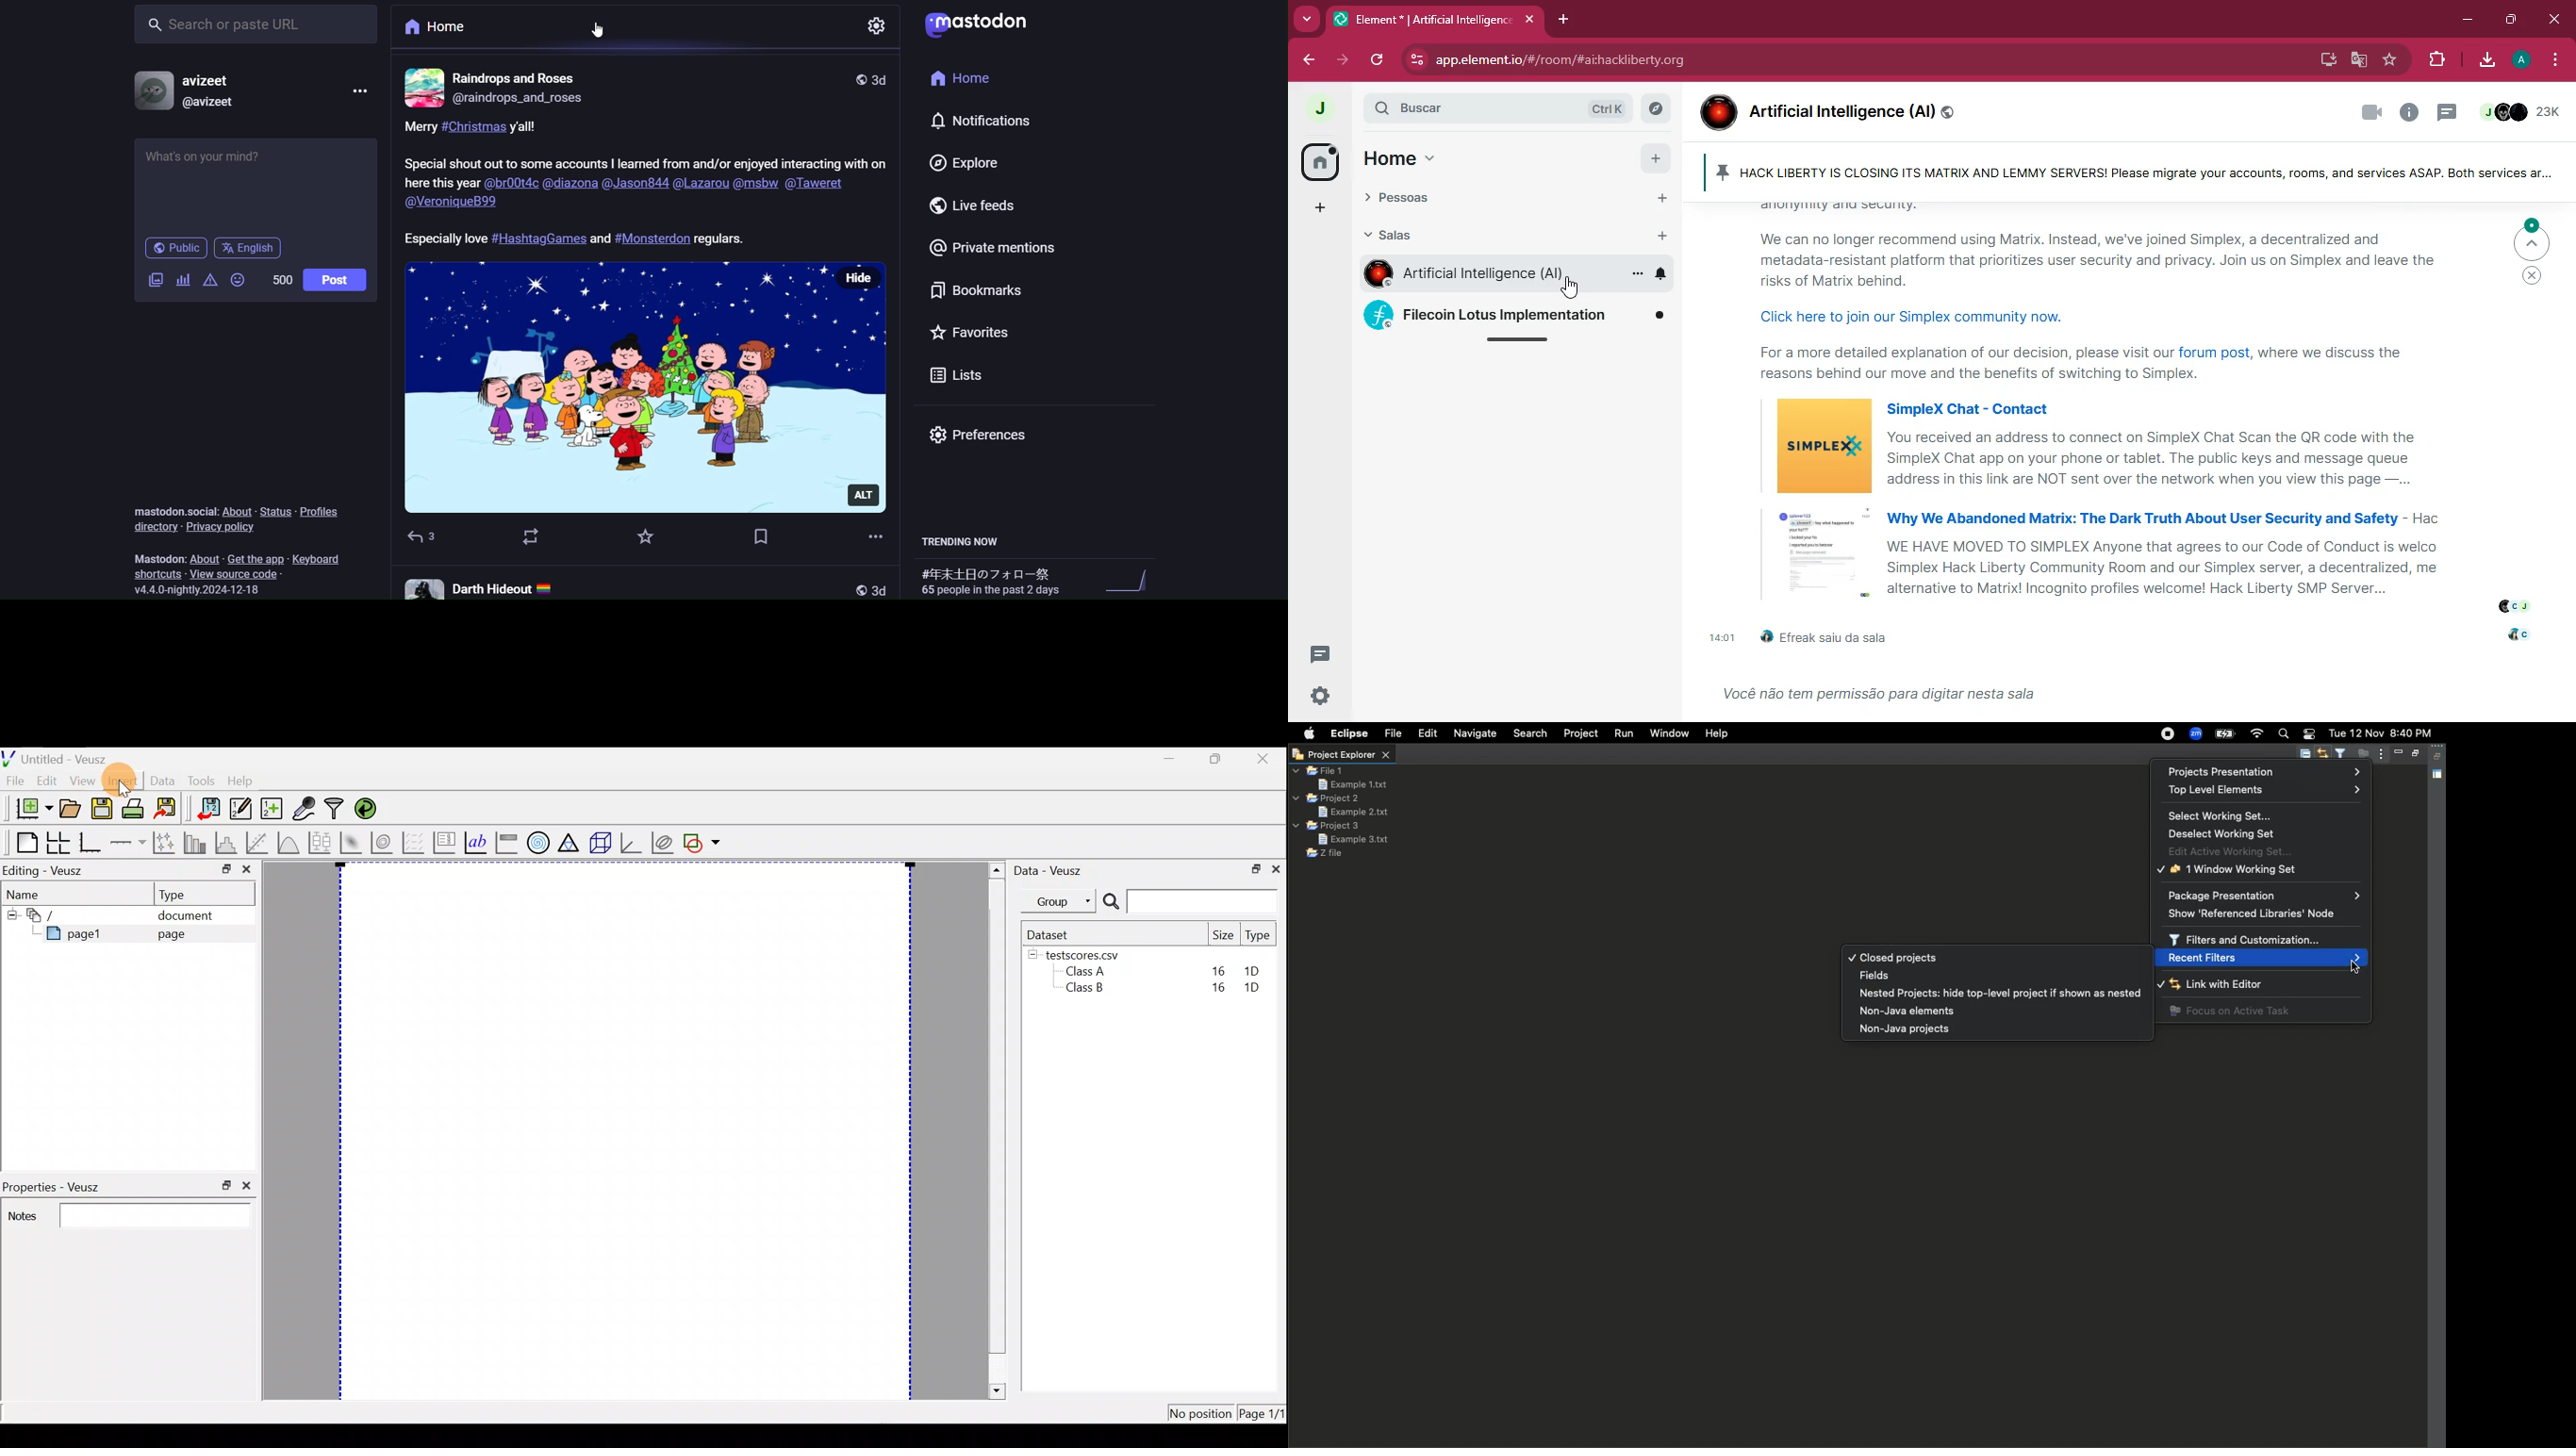  Describe the element at coordinates (174, 248) in the screenshot. I see `public` at that location.